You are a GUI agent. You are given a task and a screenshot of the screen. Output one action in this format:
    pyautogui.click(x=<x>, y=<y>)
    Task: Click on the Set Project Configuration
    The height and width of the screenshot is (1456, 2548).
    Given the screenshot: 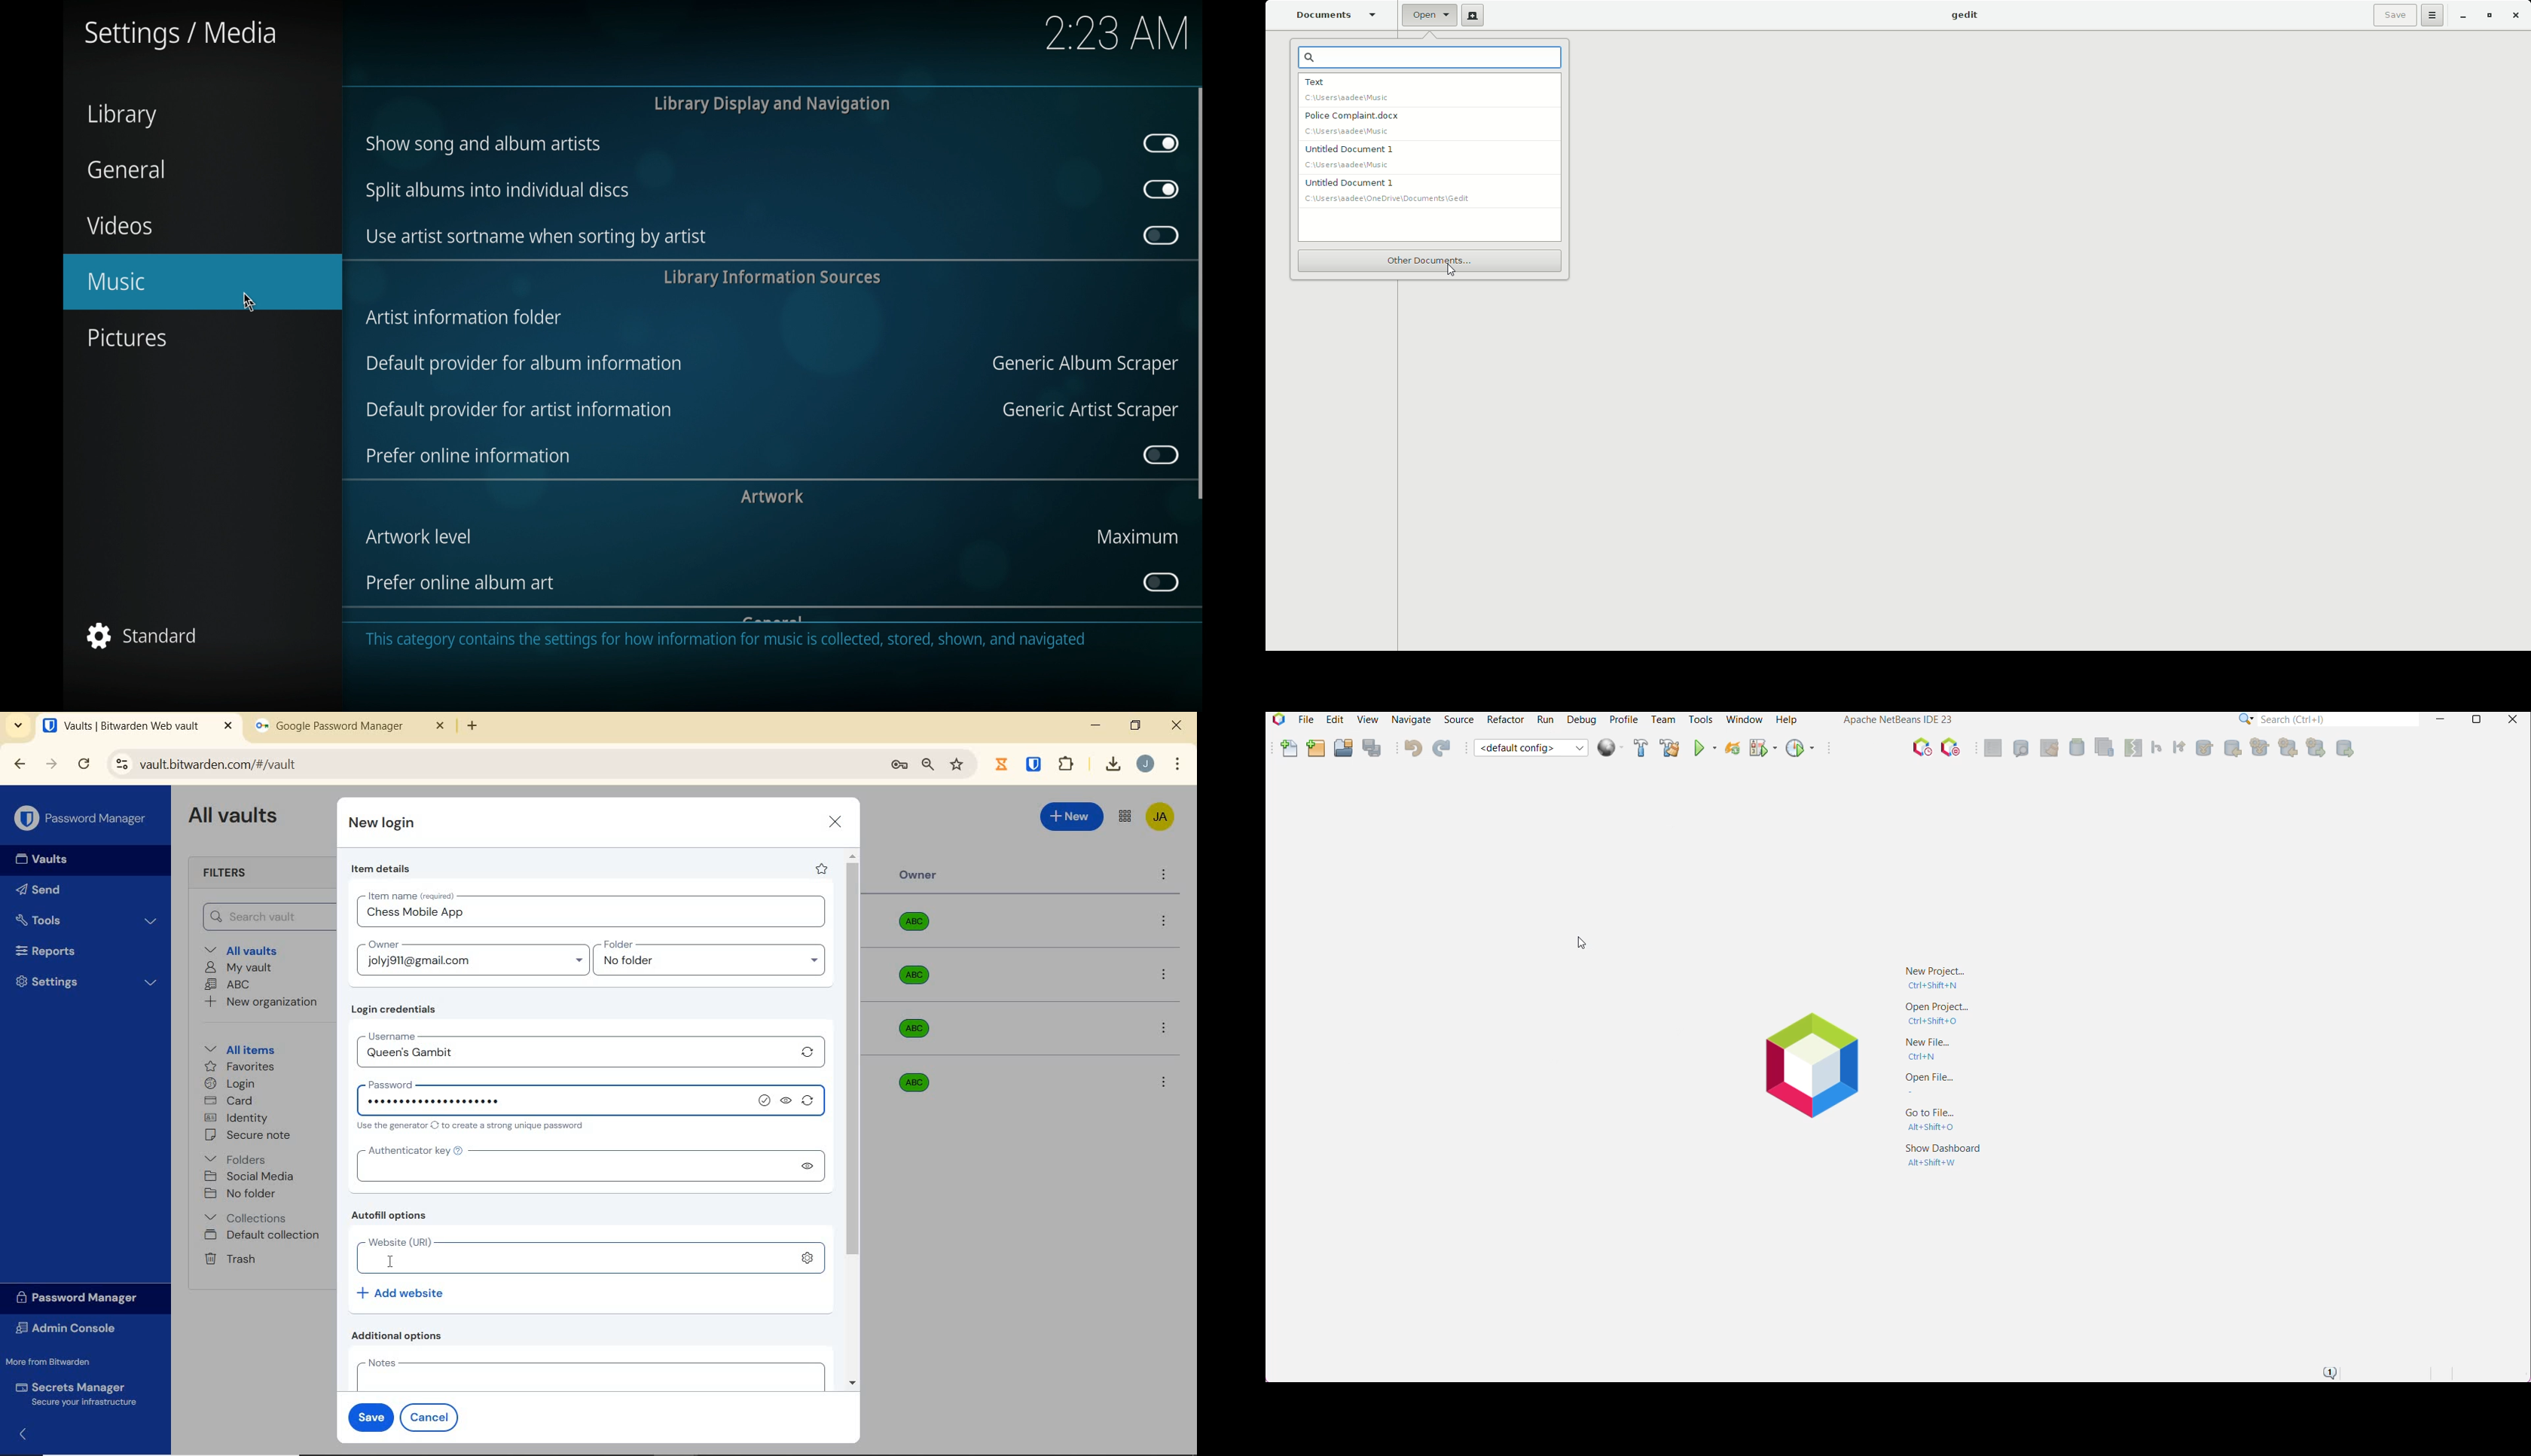 What is the action you would take?
    pyautogui.click(x=1531, y=749)
    